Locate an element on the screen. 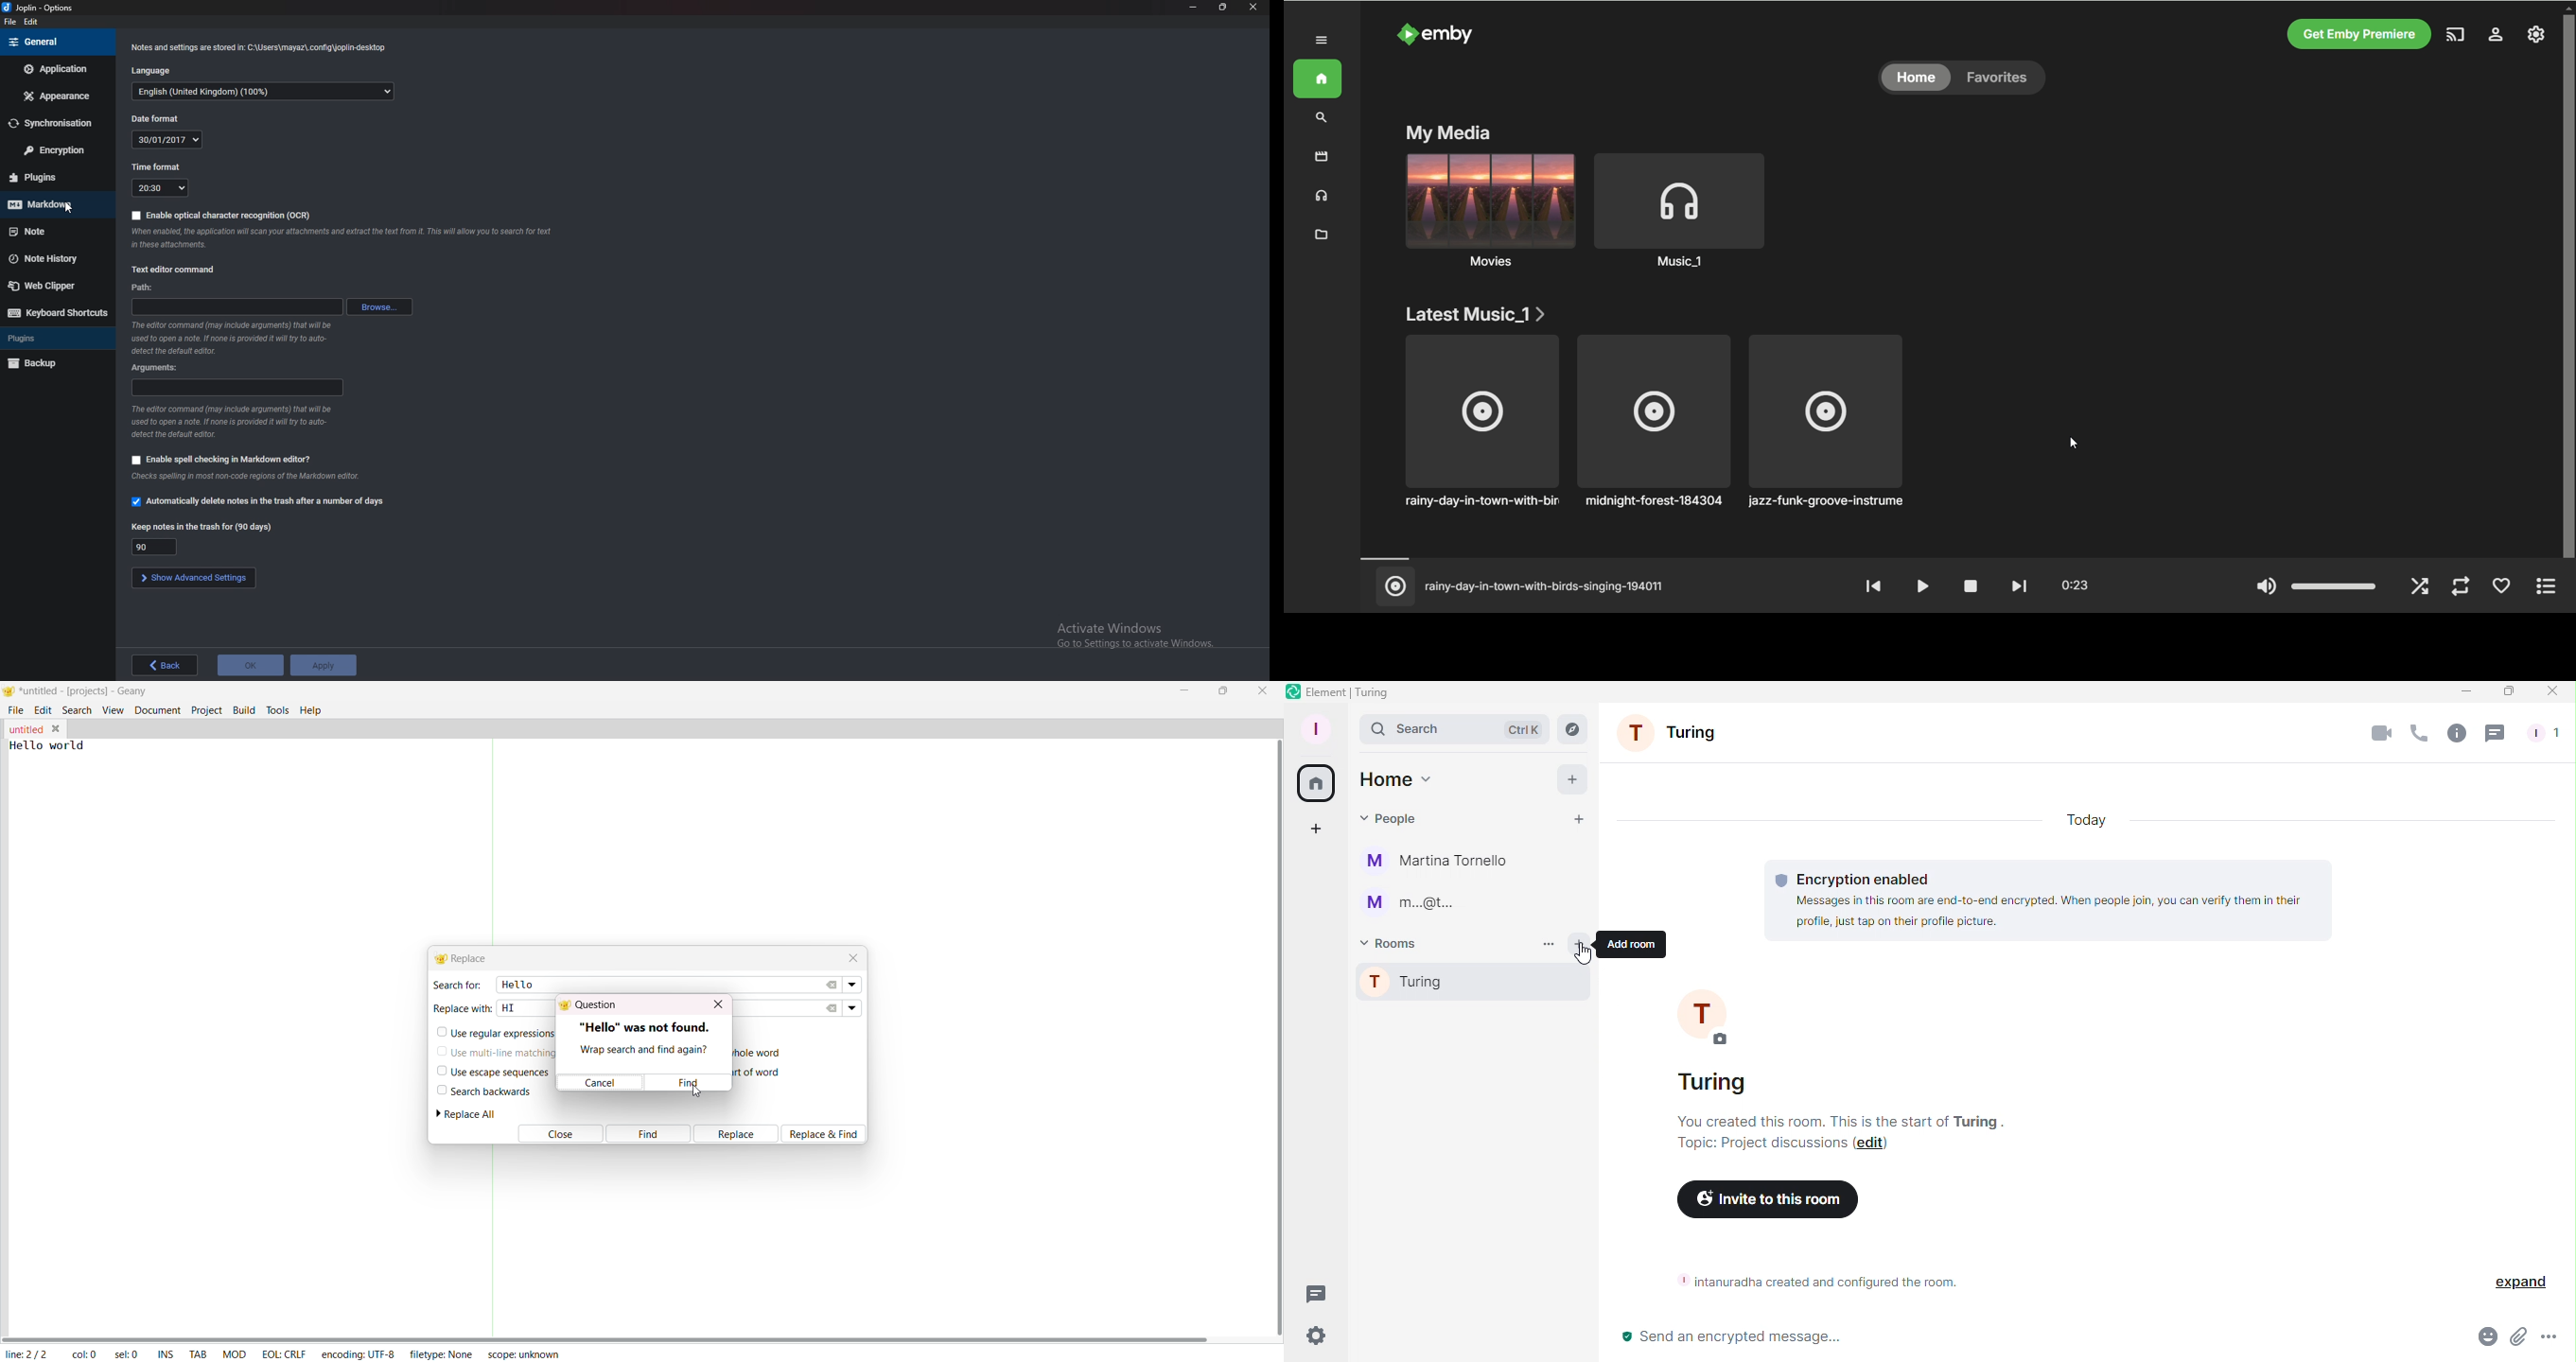  Activate windows pop up is located at coordinates (1144, 639).